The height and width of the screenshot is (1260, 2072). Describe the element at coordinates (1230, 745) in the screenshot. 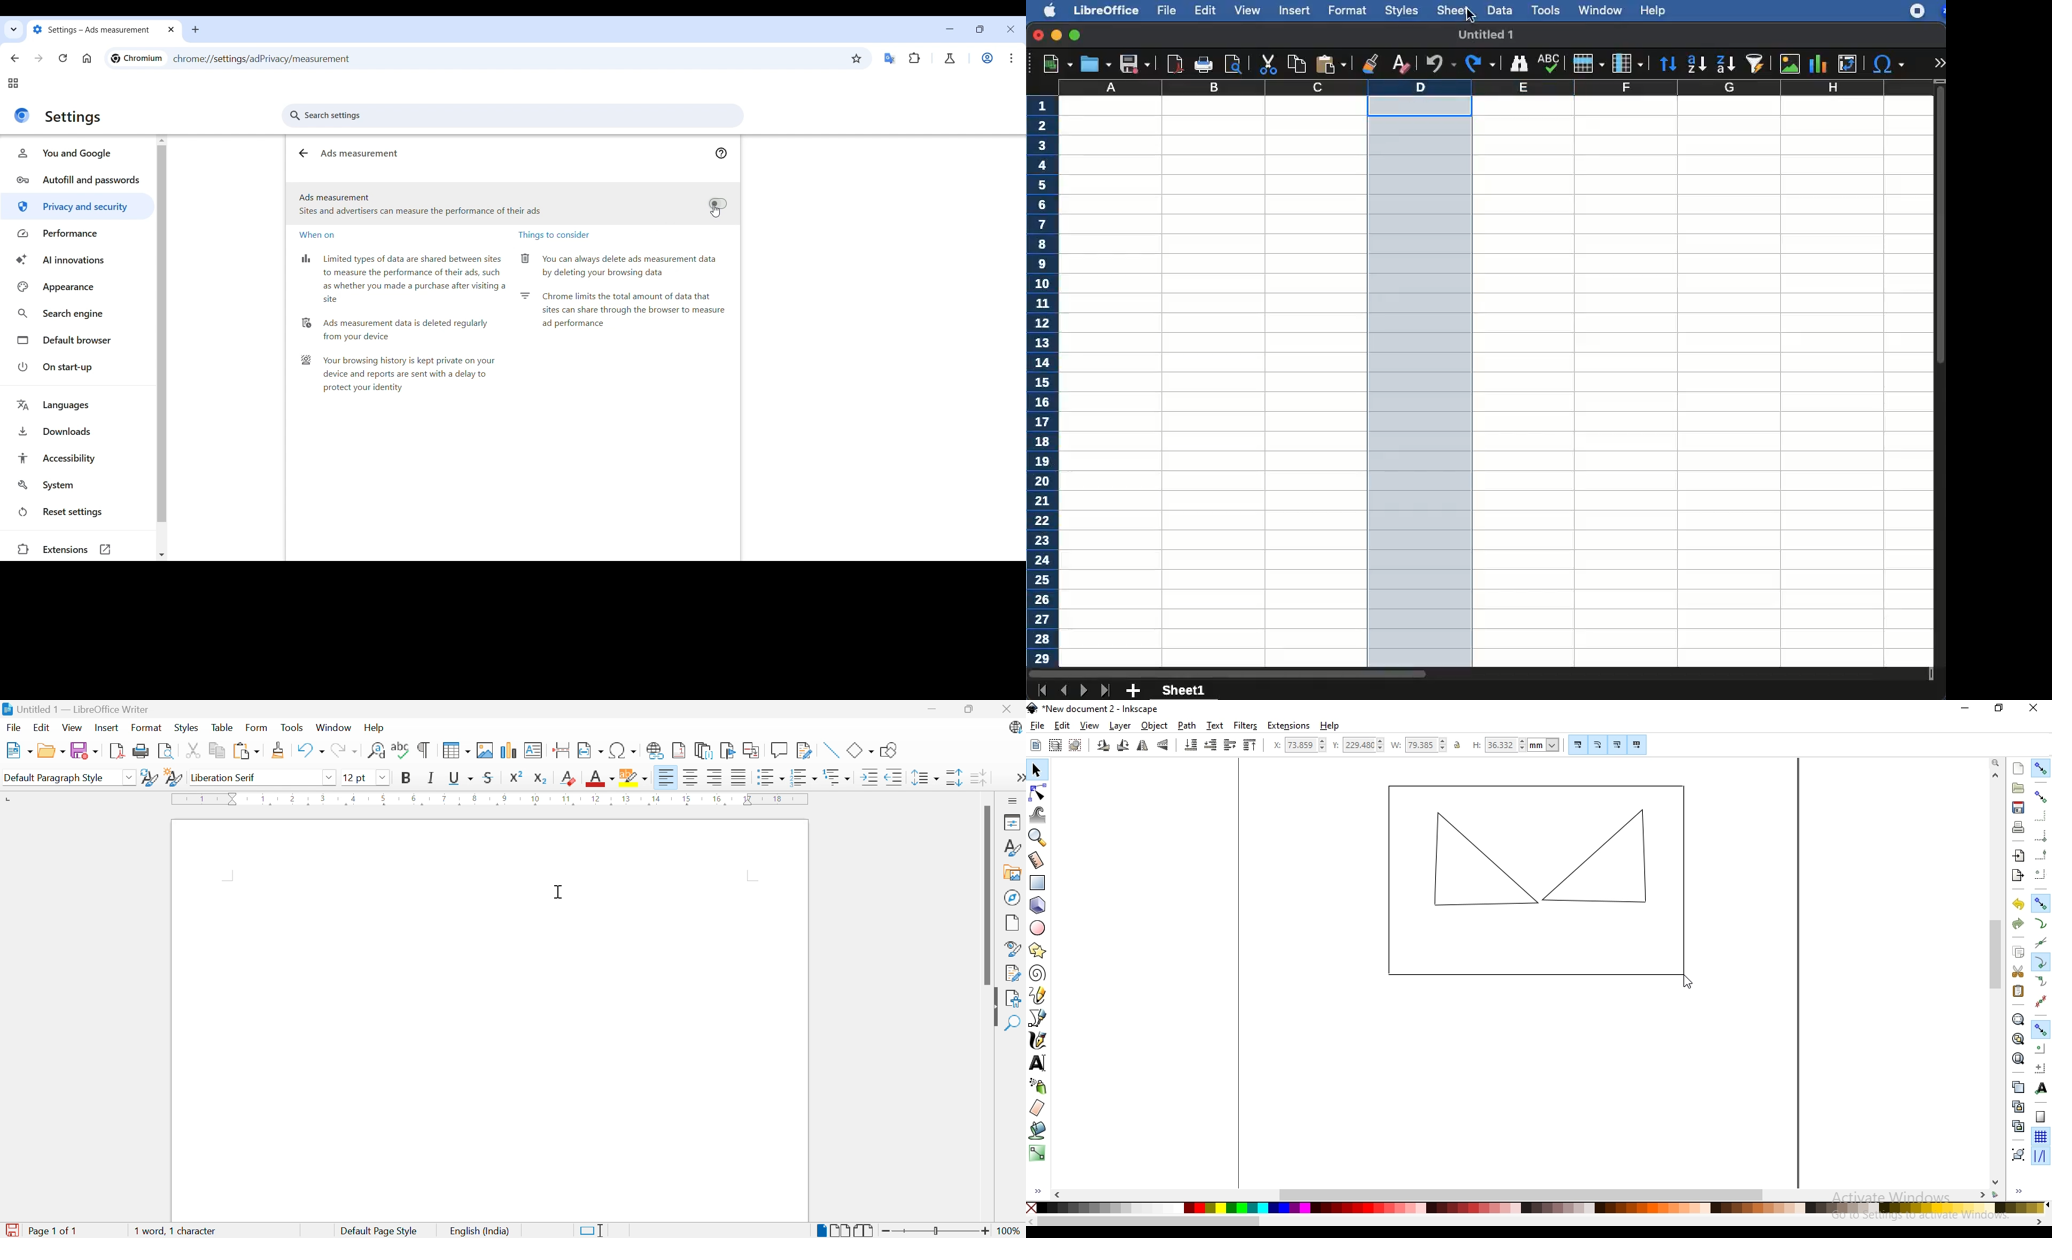

I see `raise selection one step` at that location.